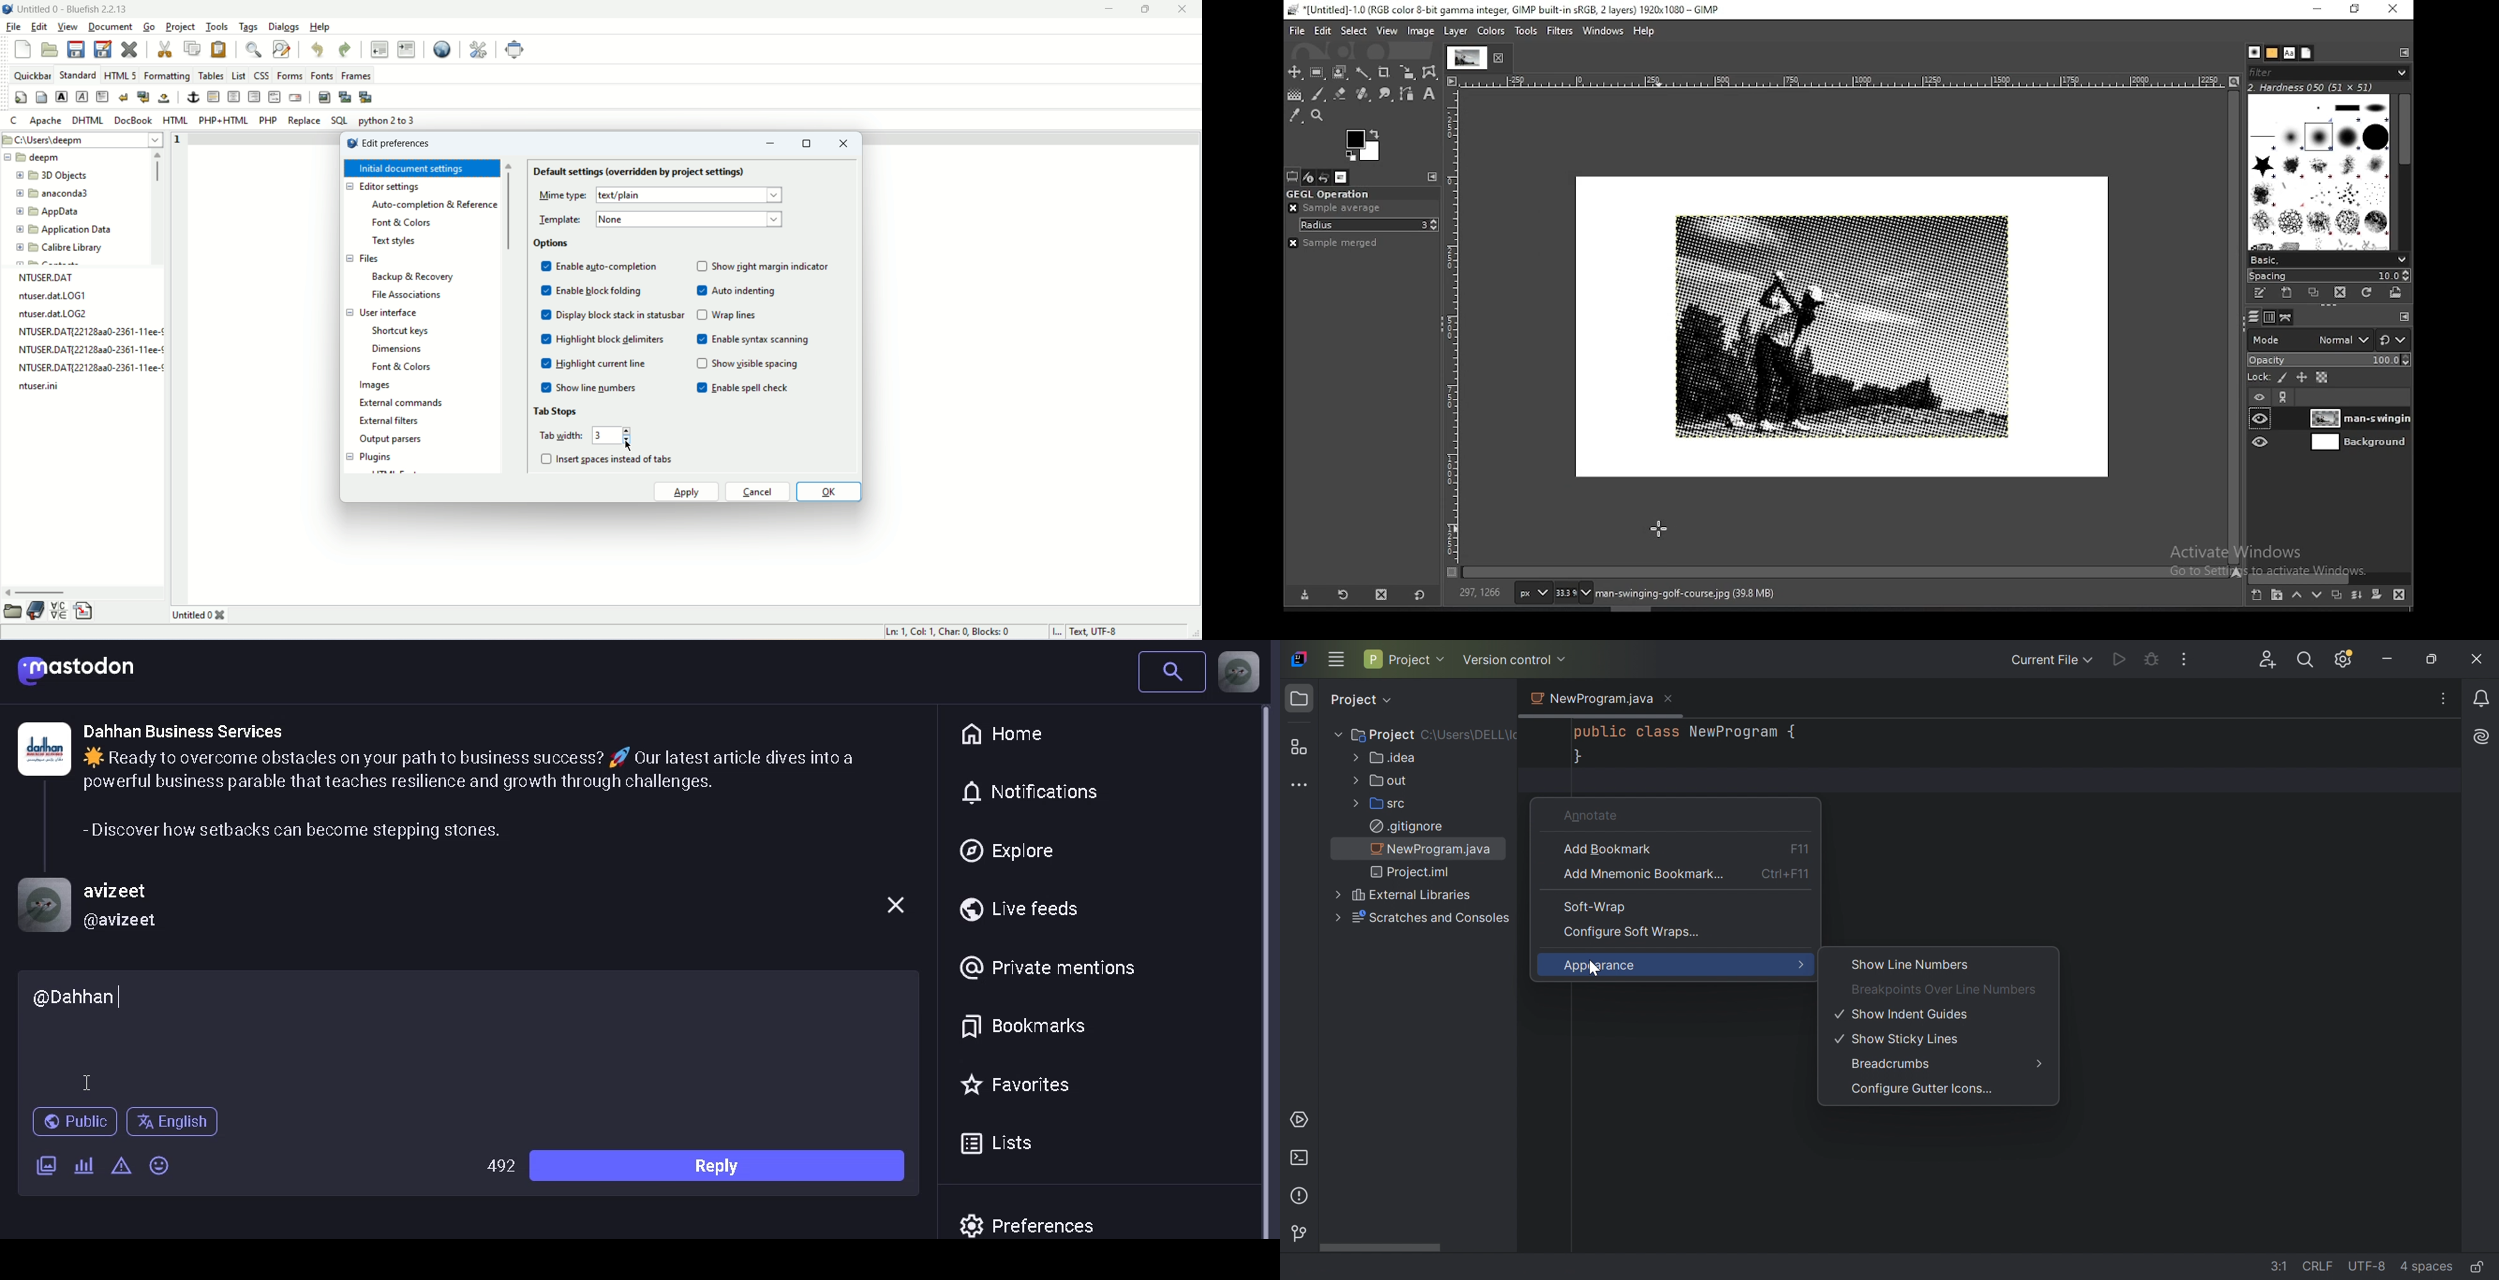 This screenshot has height=1288, width=2520. What do you see at coordinates (1347, 209) in the screenshot?
I see `sample average` at bounding box center [1347, 209].